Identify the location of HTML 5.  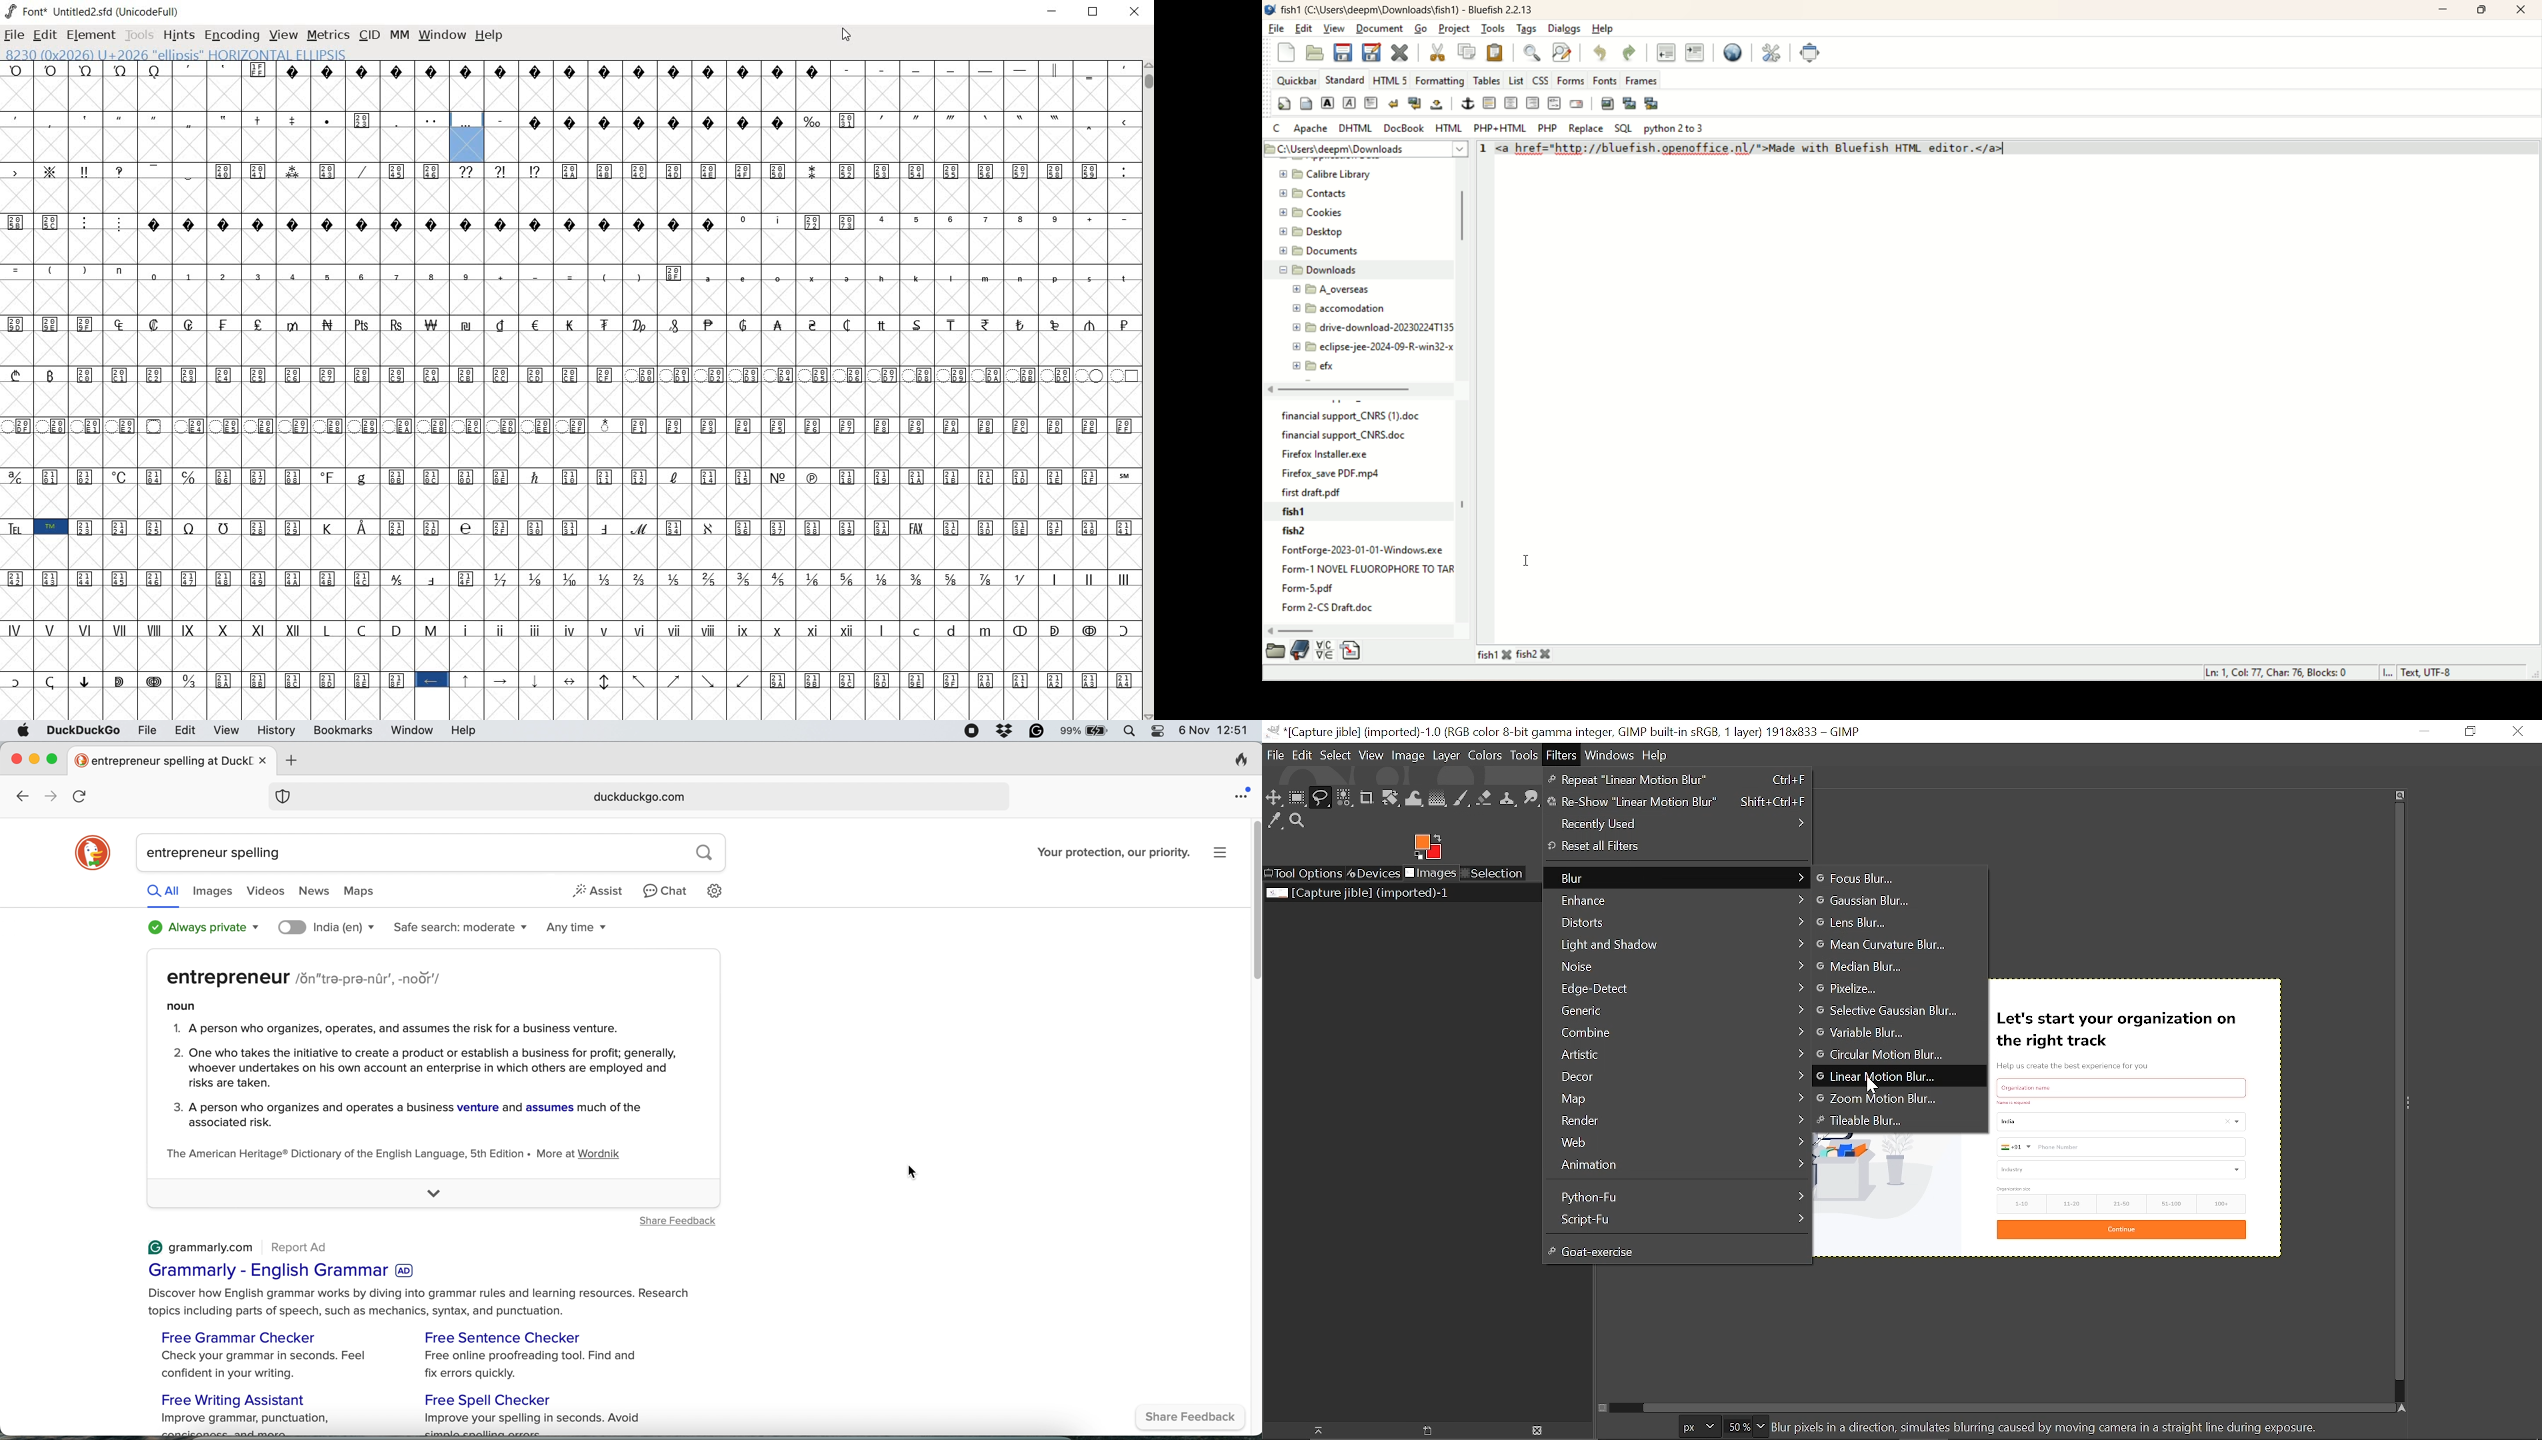
(1390, 81).